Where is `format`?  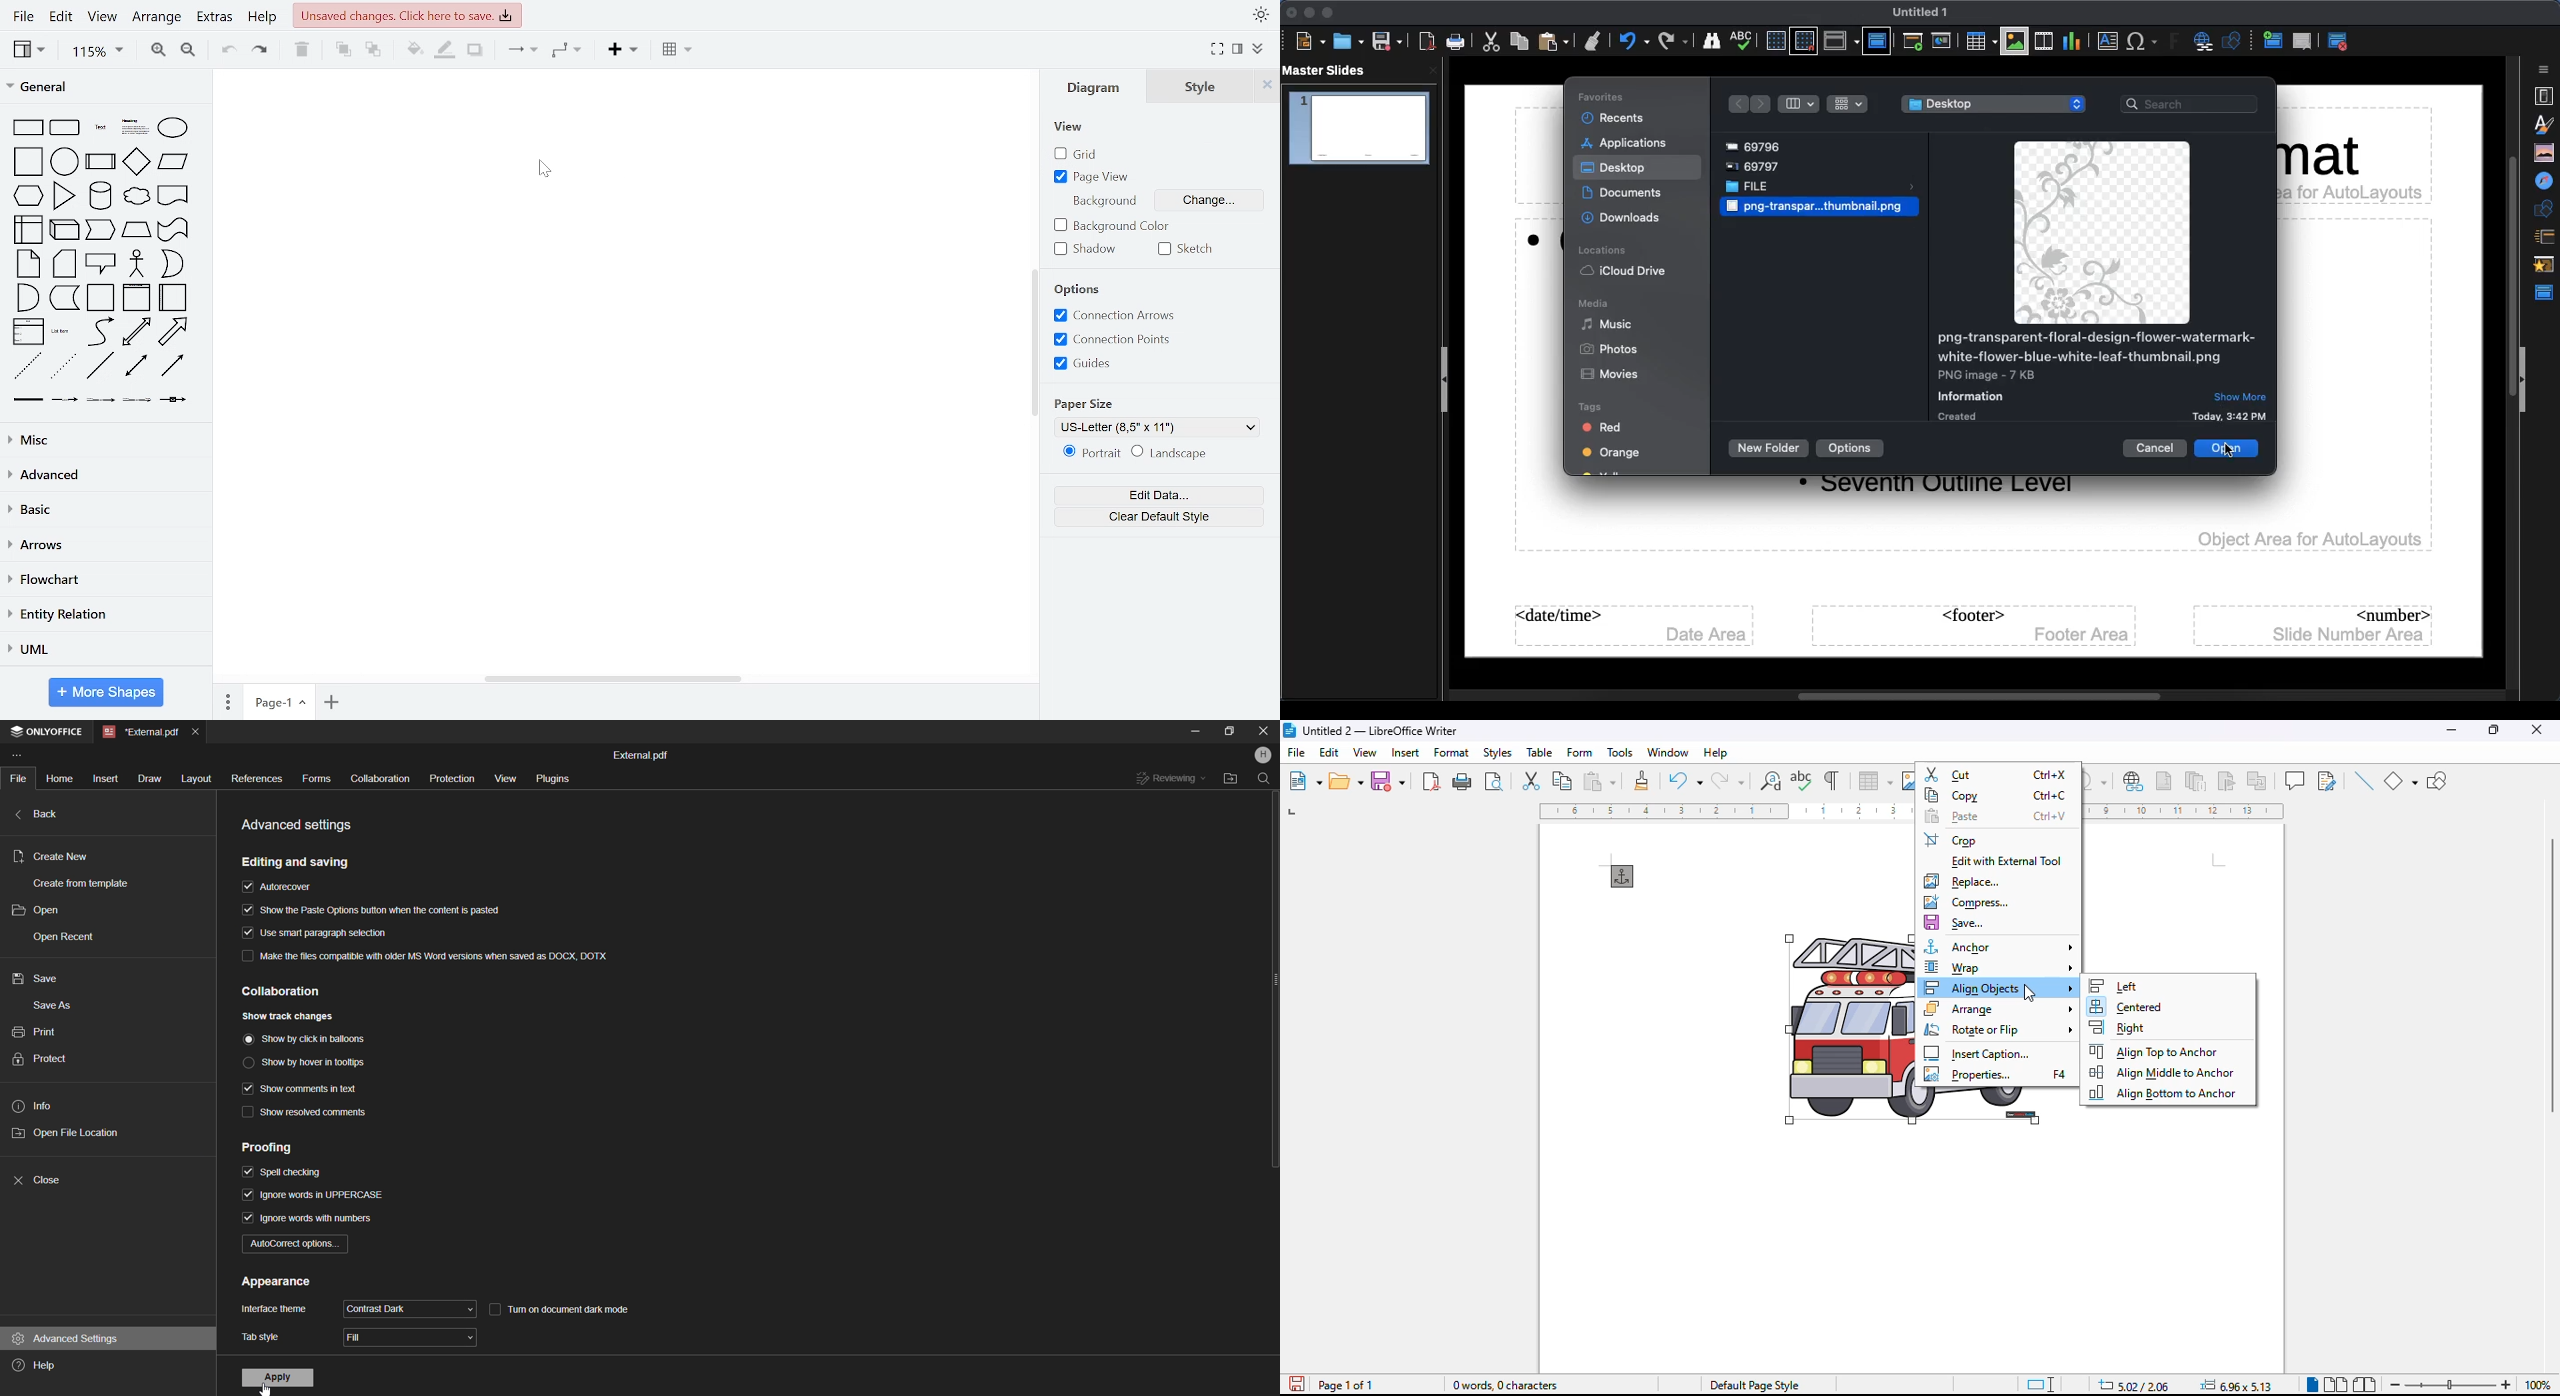
format is located at coordinates (1239, 50).